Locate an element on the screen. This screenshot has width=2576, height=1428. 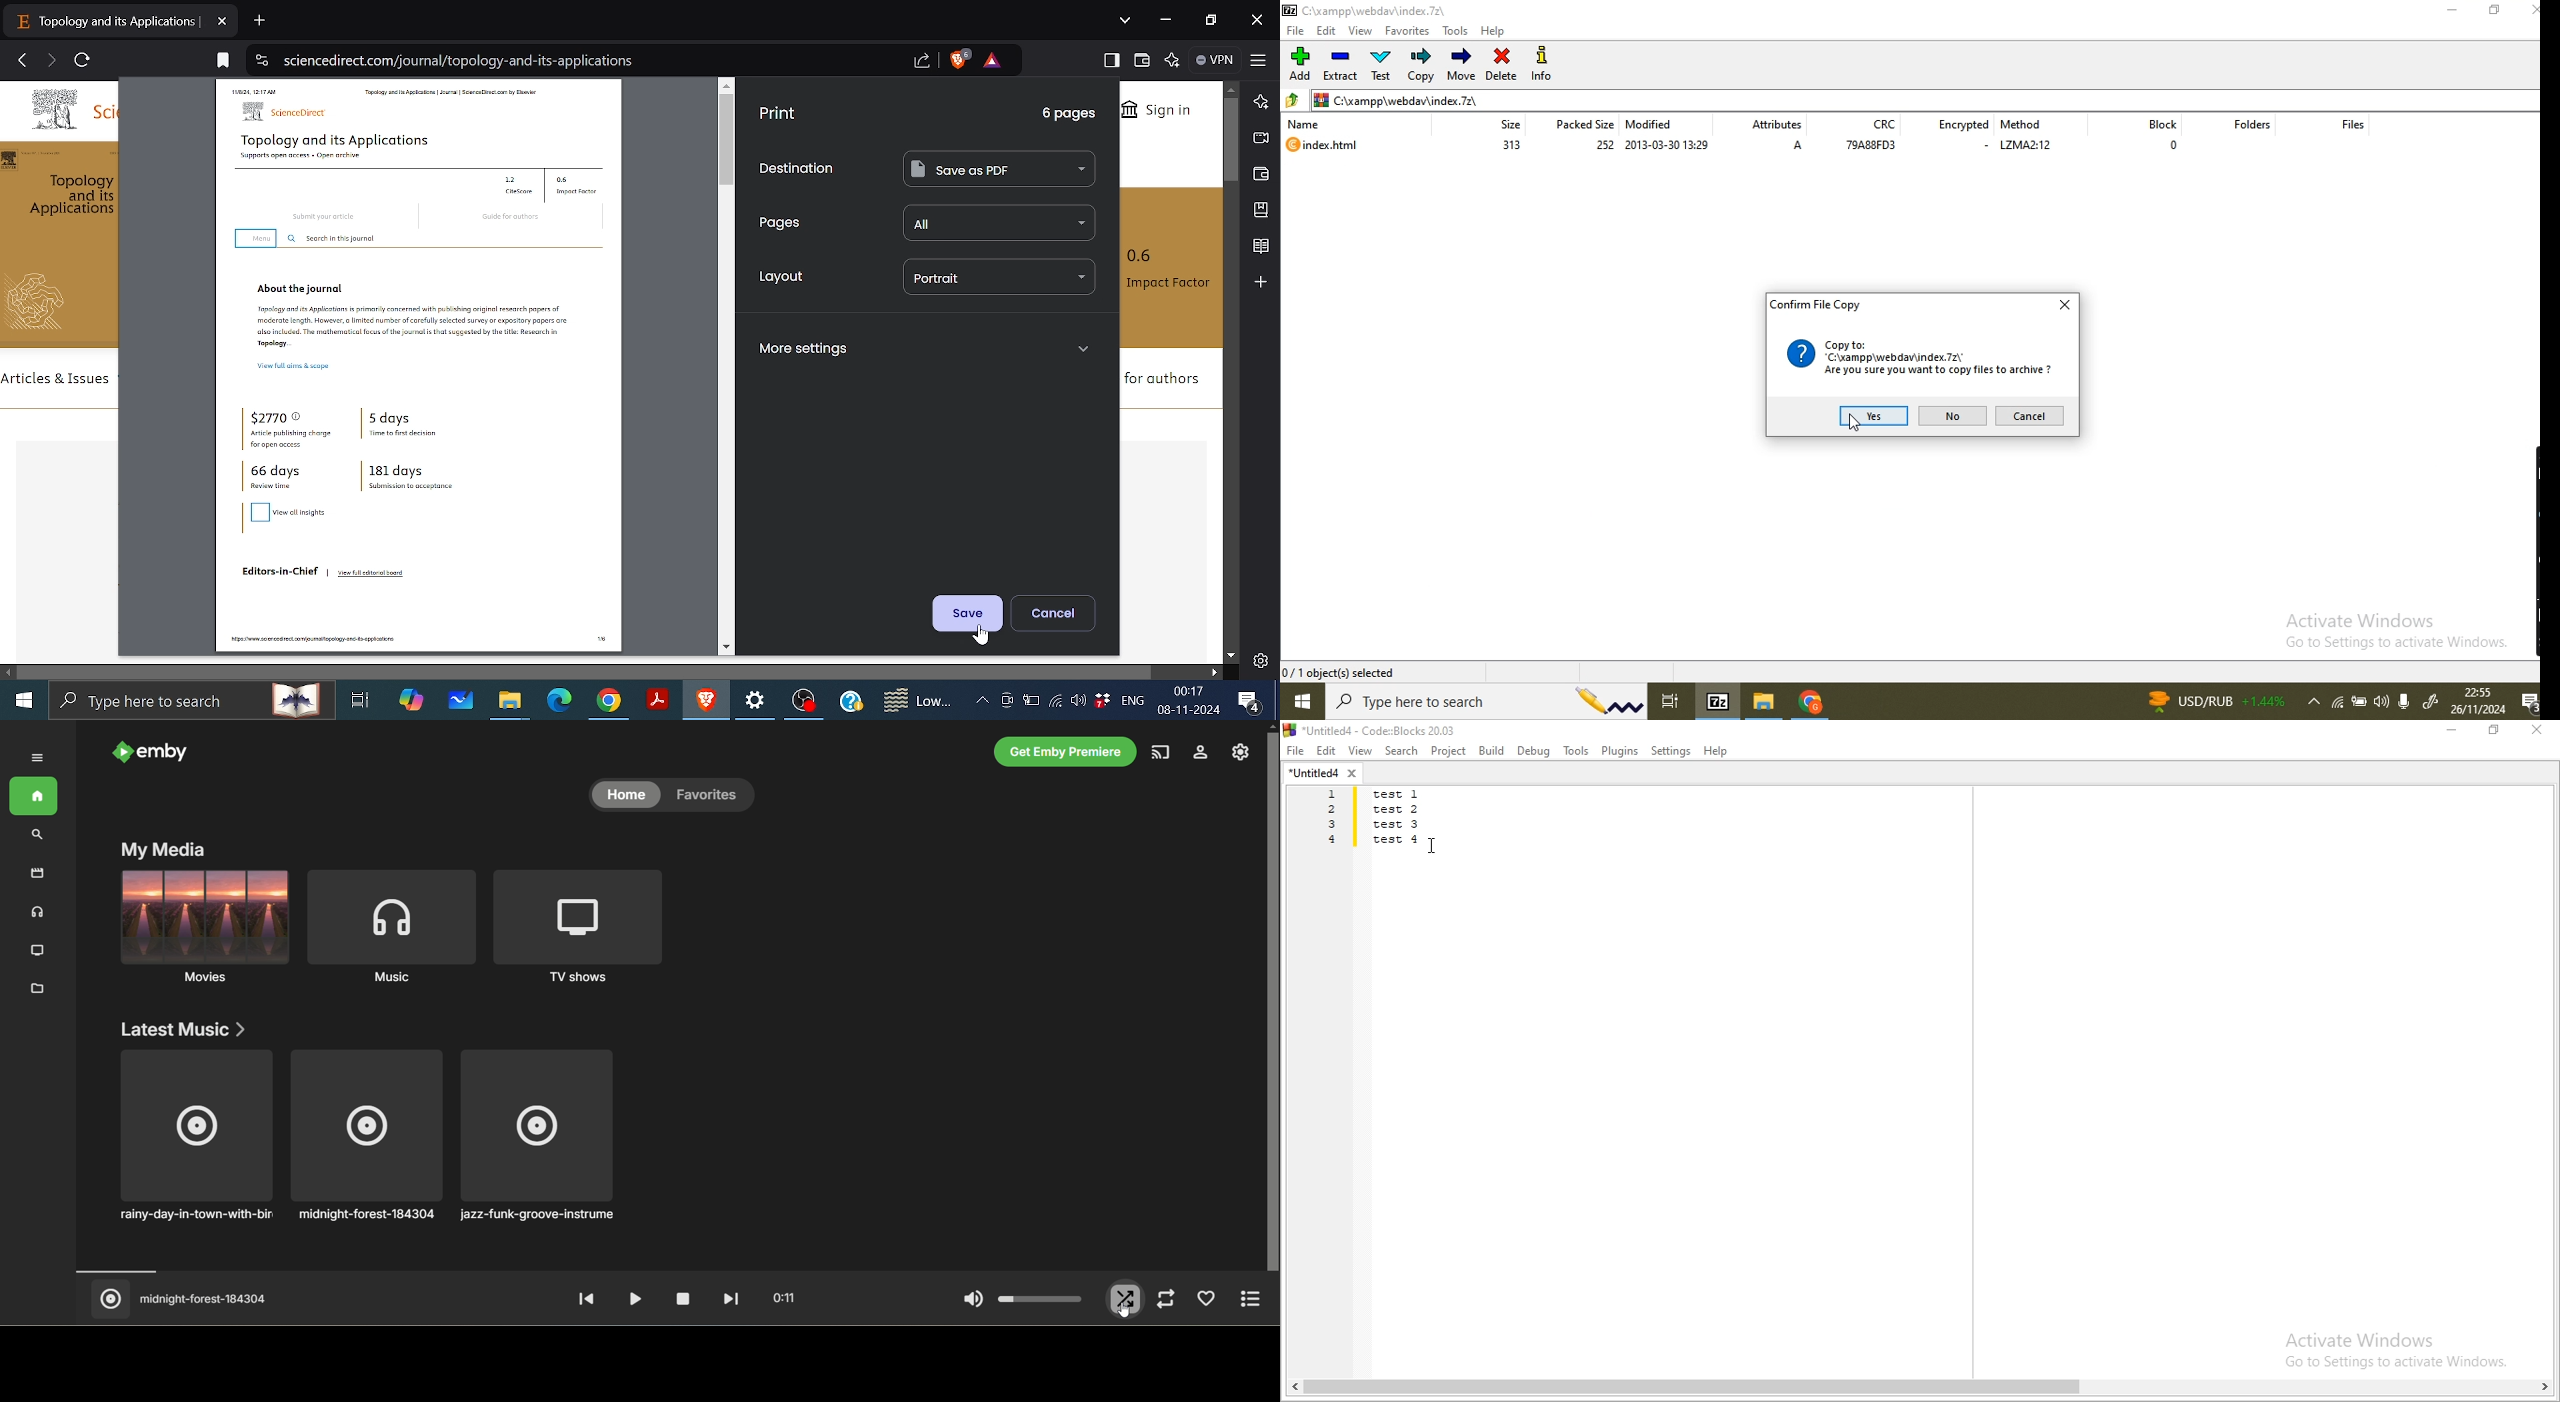
Settings is located at coordinates (1260, 661).